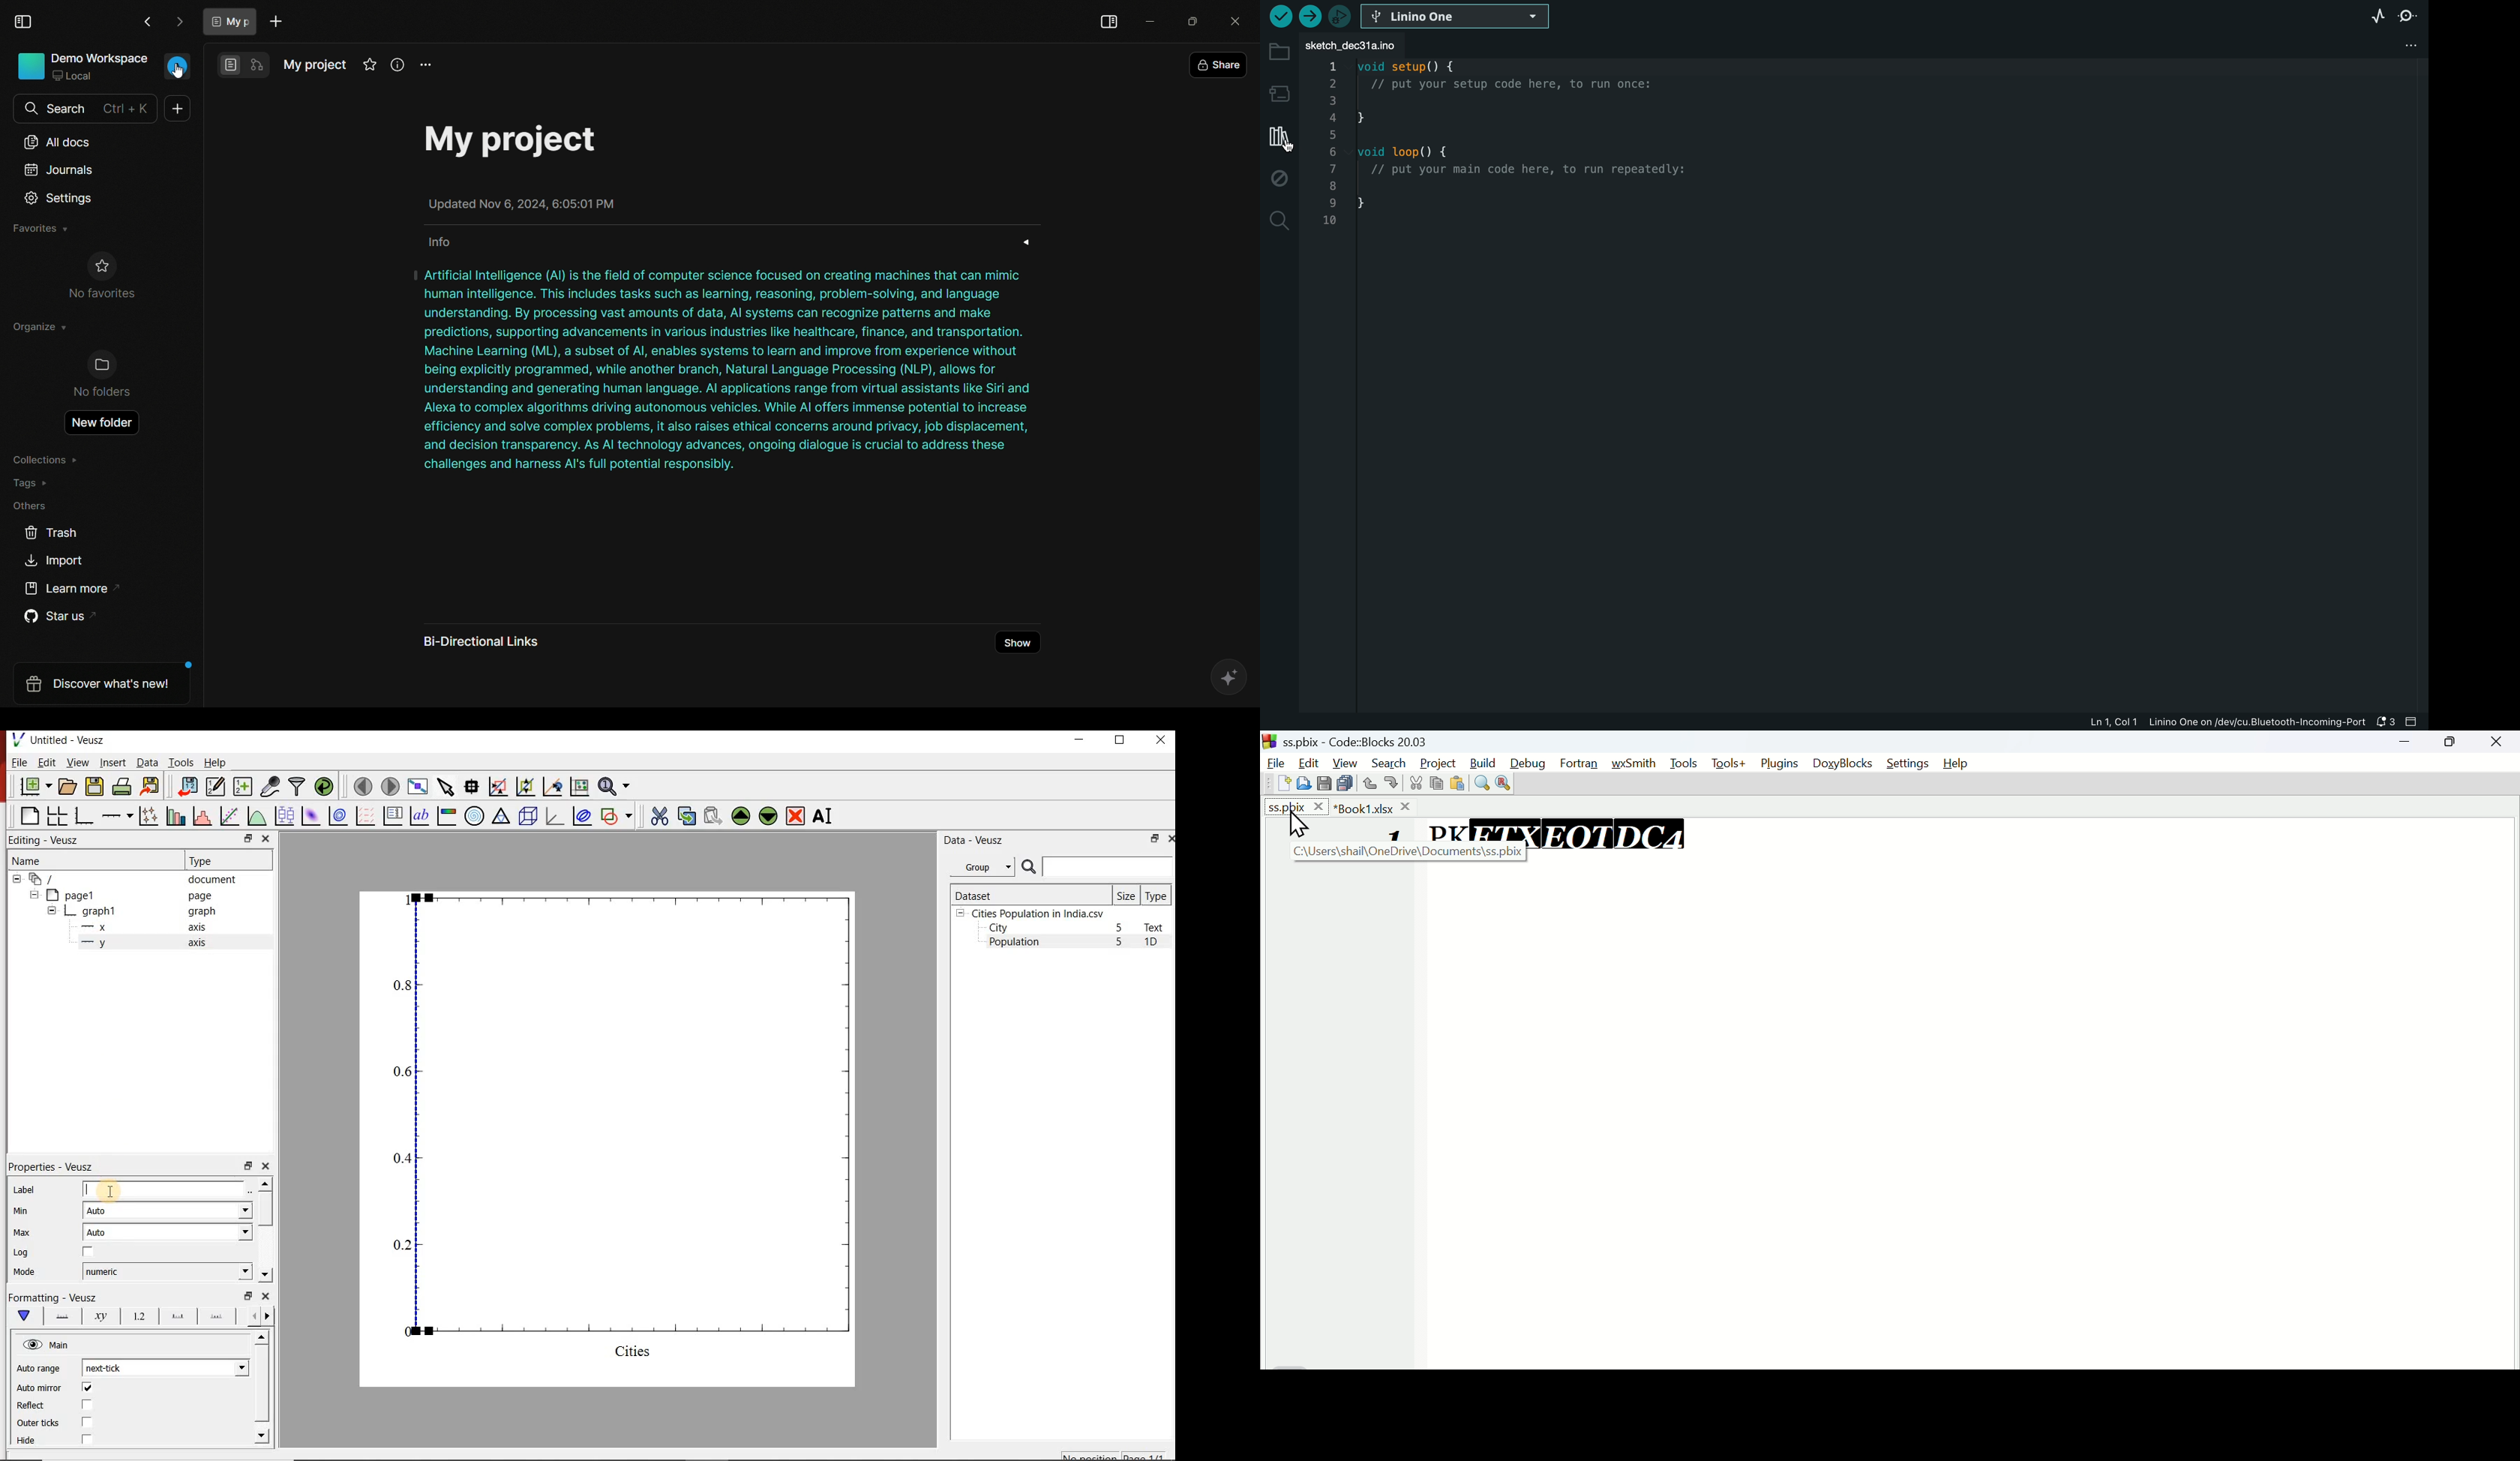  I want to click on x axis, so click(146, 927).